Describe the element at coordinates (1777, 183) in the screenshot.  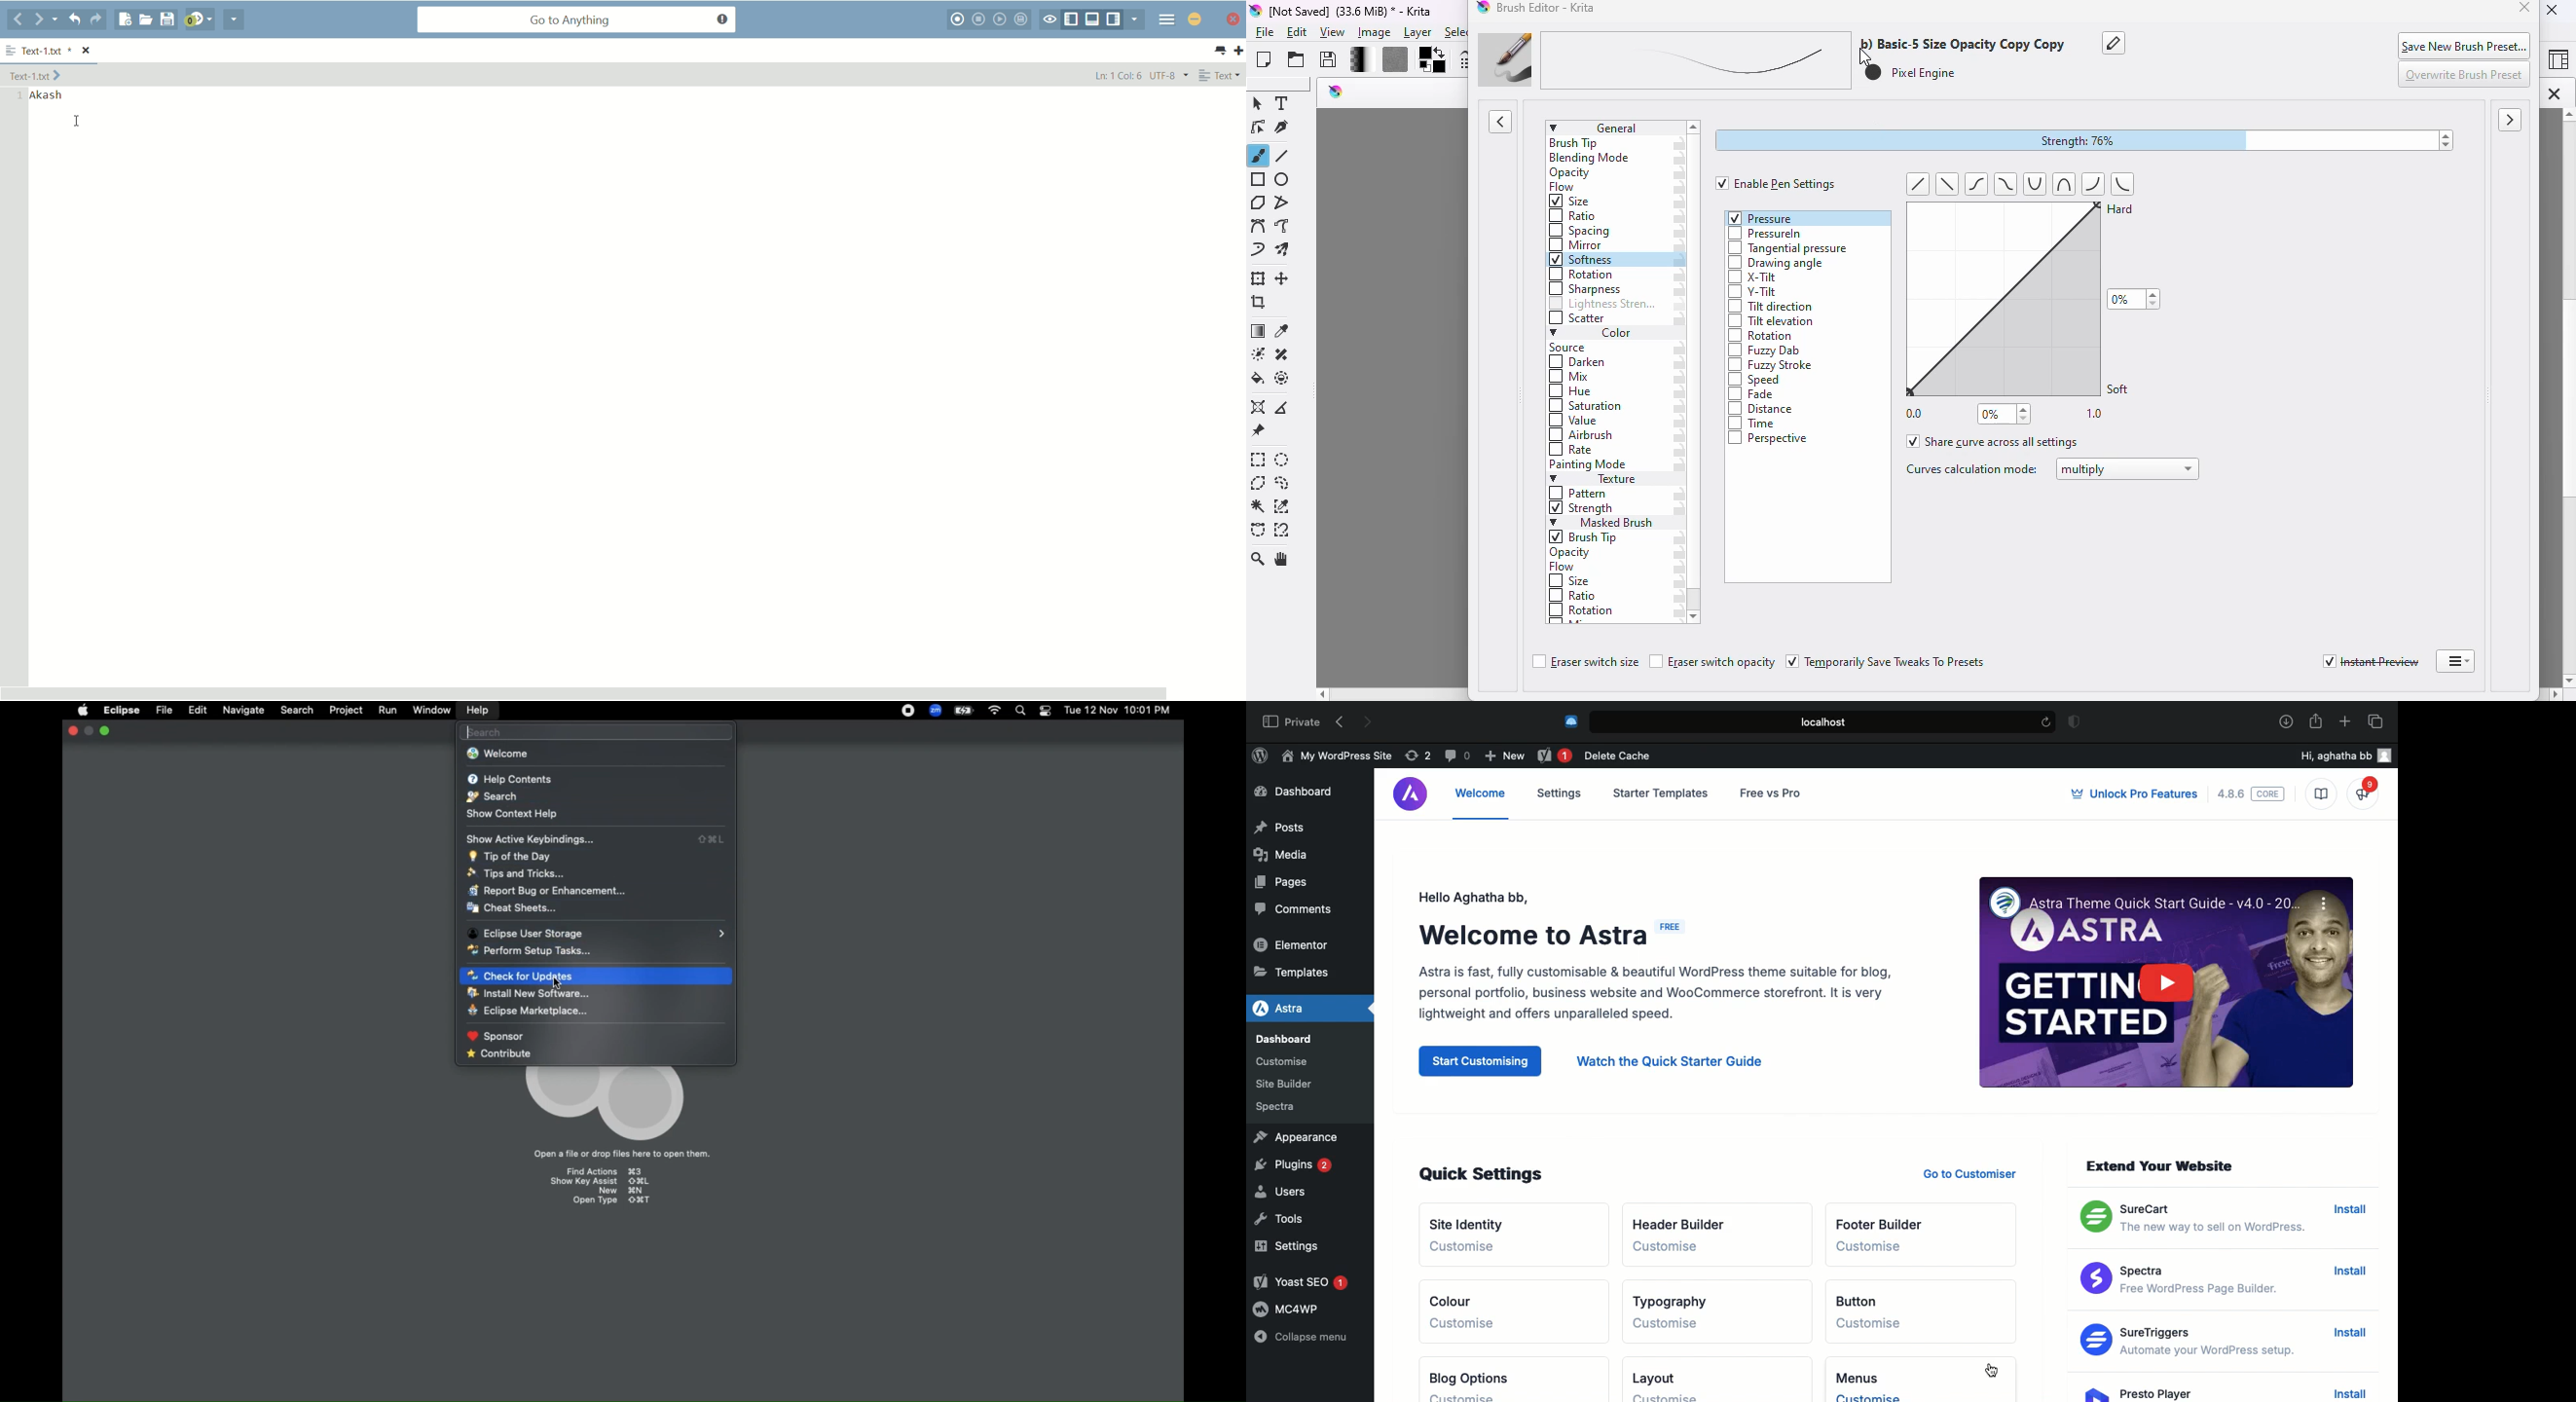
I see `enable pen settings` at that location.